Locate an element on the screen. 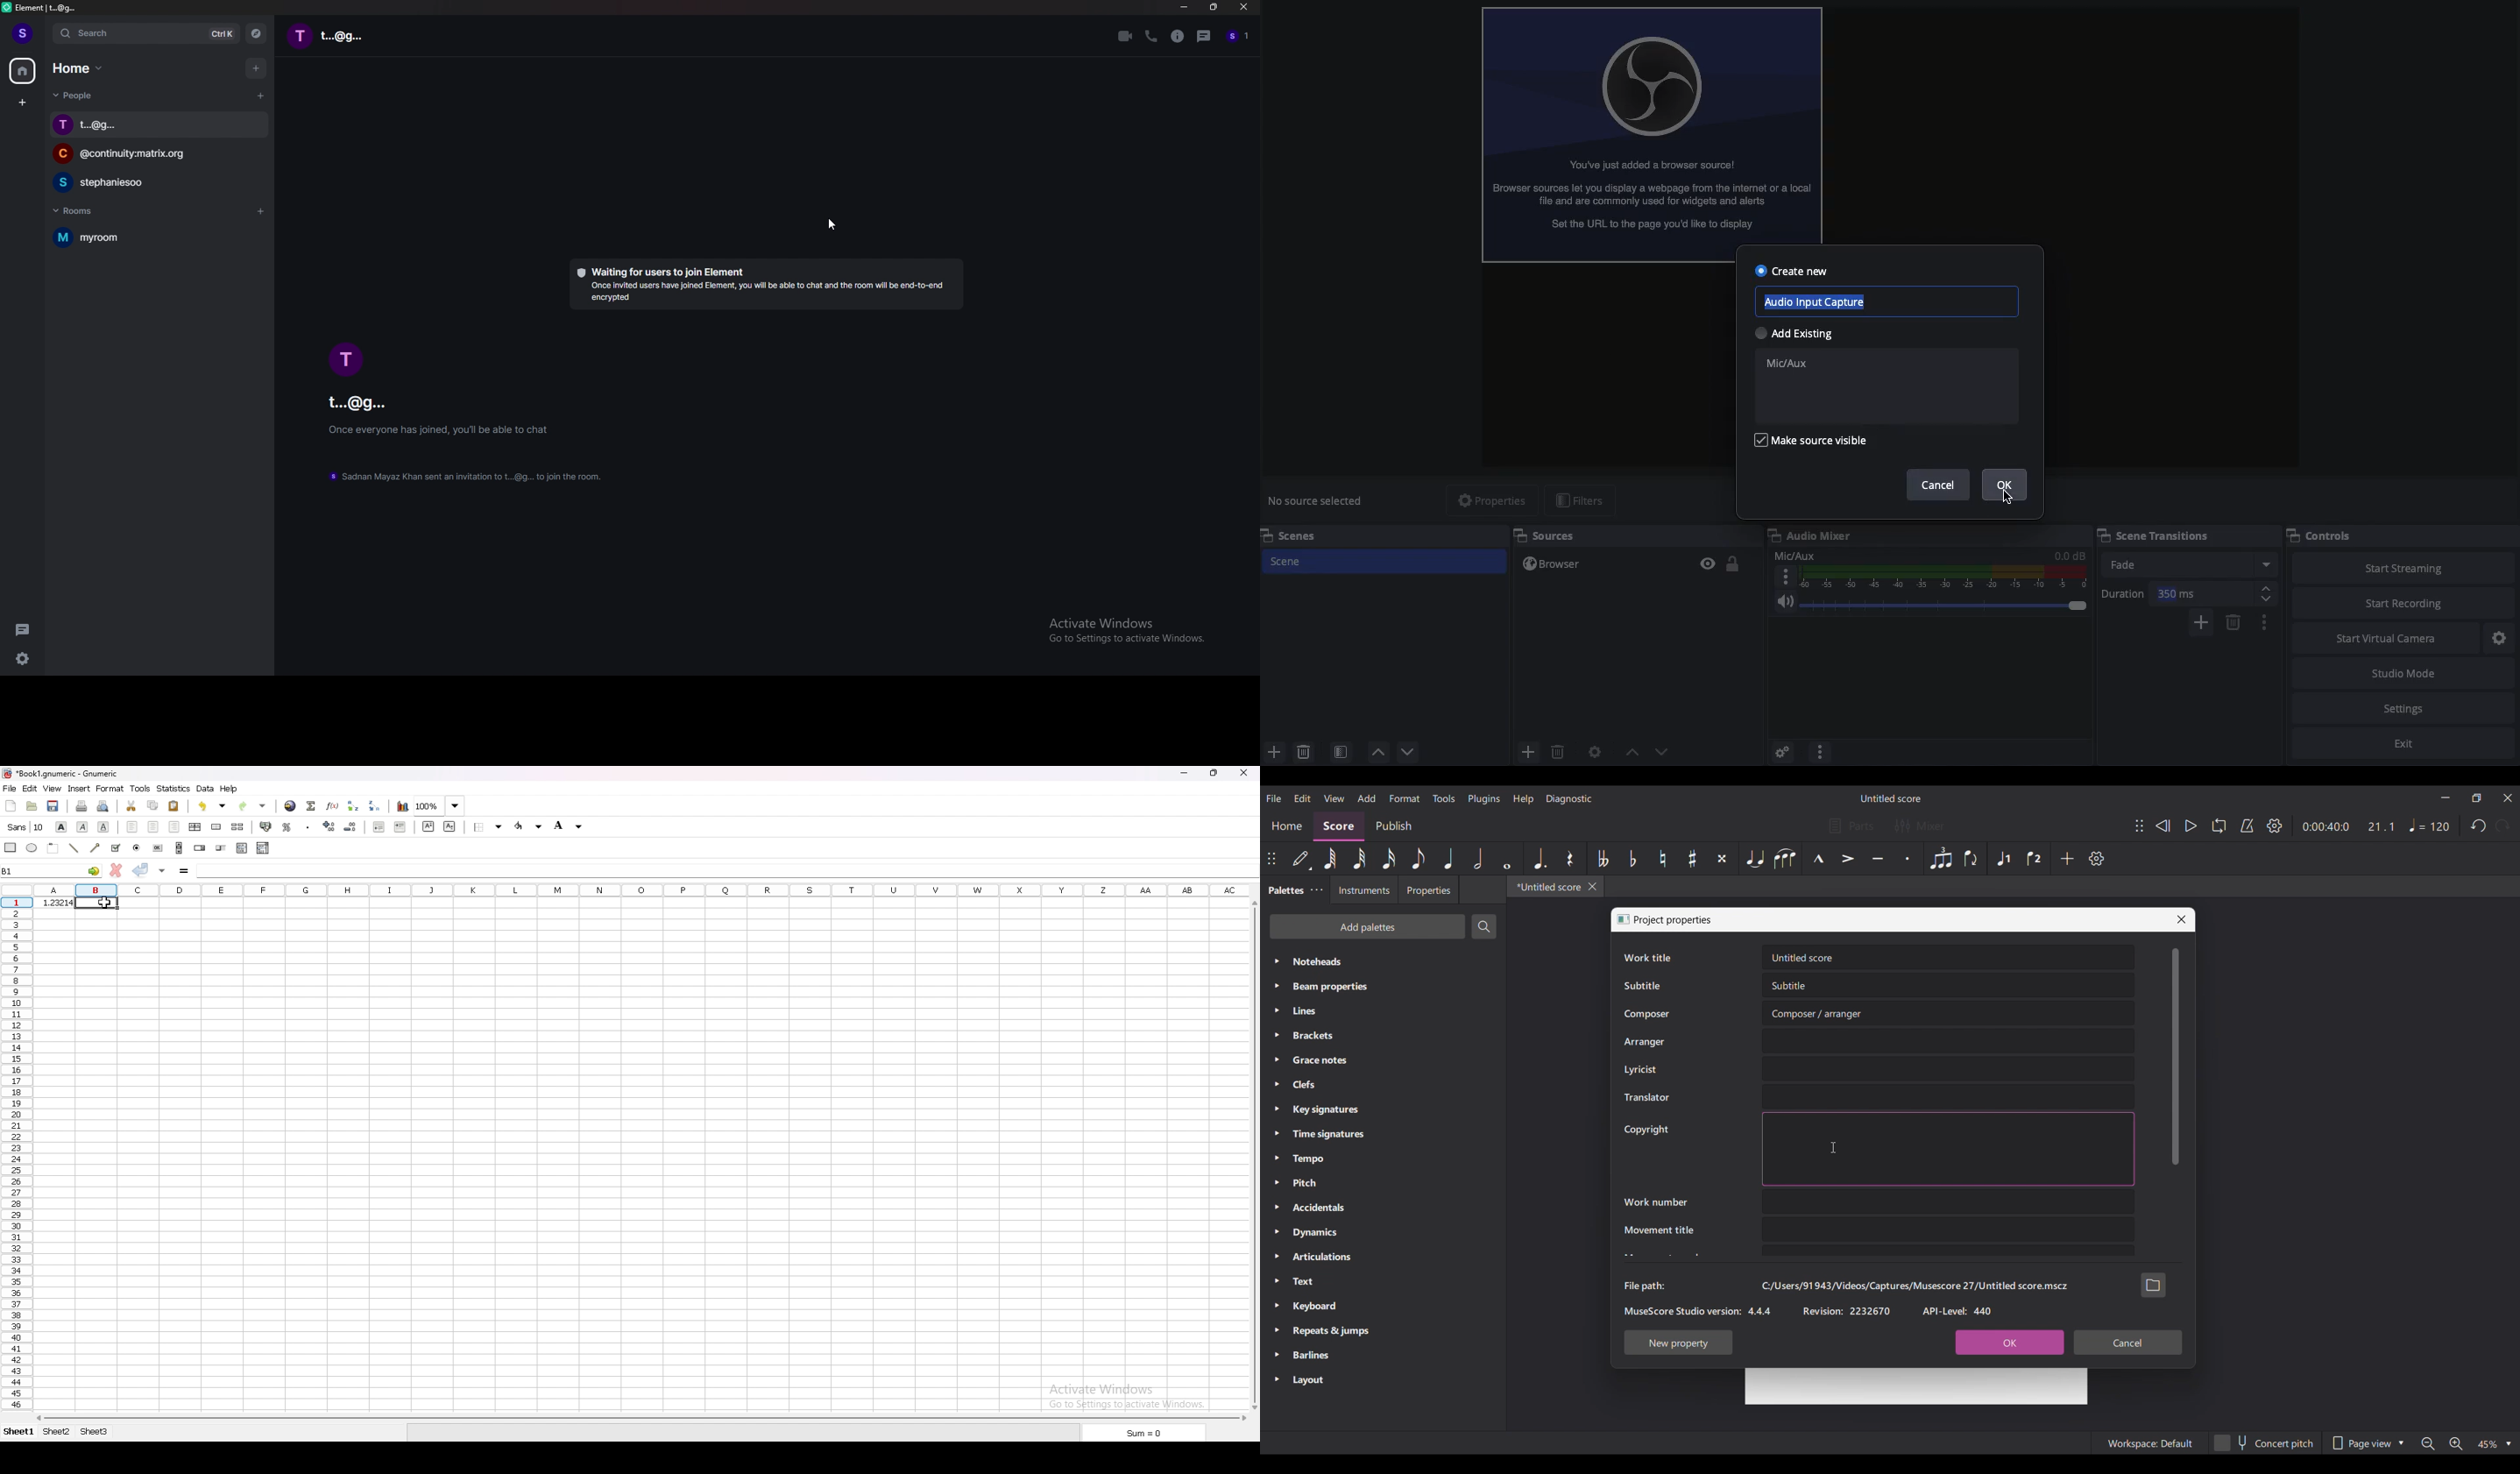  Scene filter is located at coordinates (1341, 752).